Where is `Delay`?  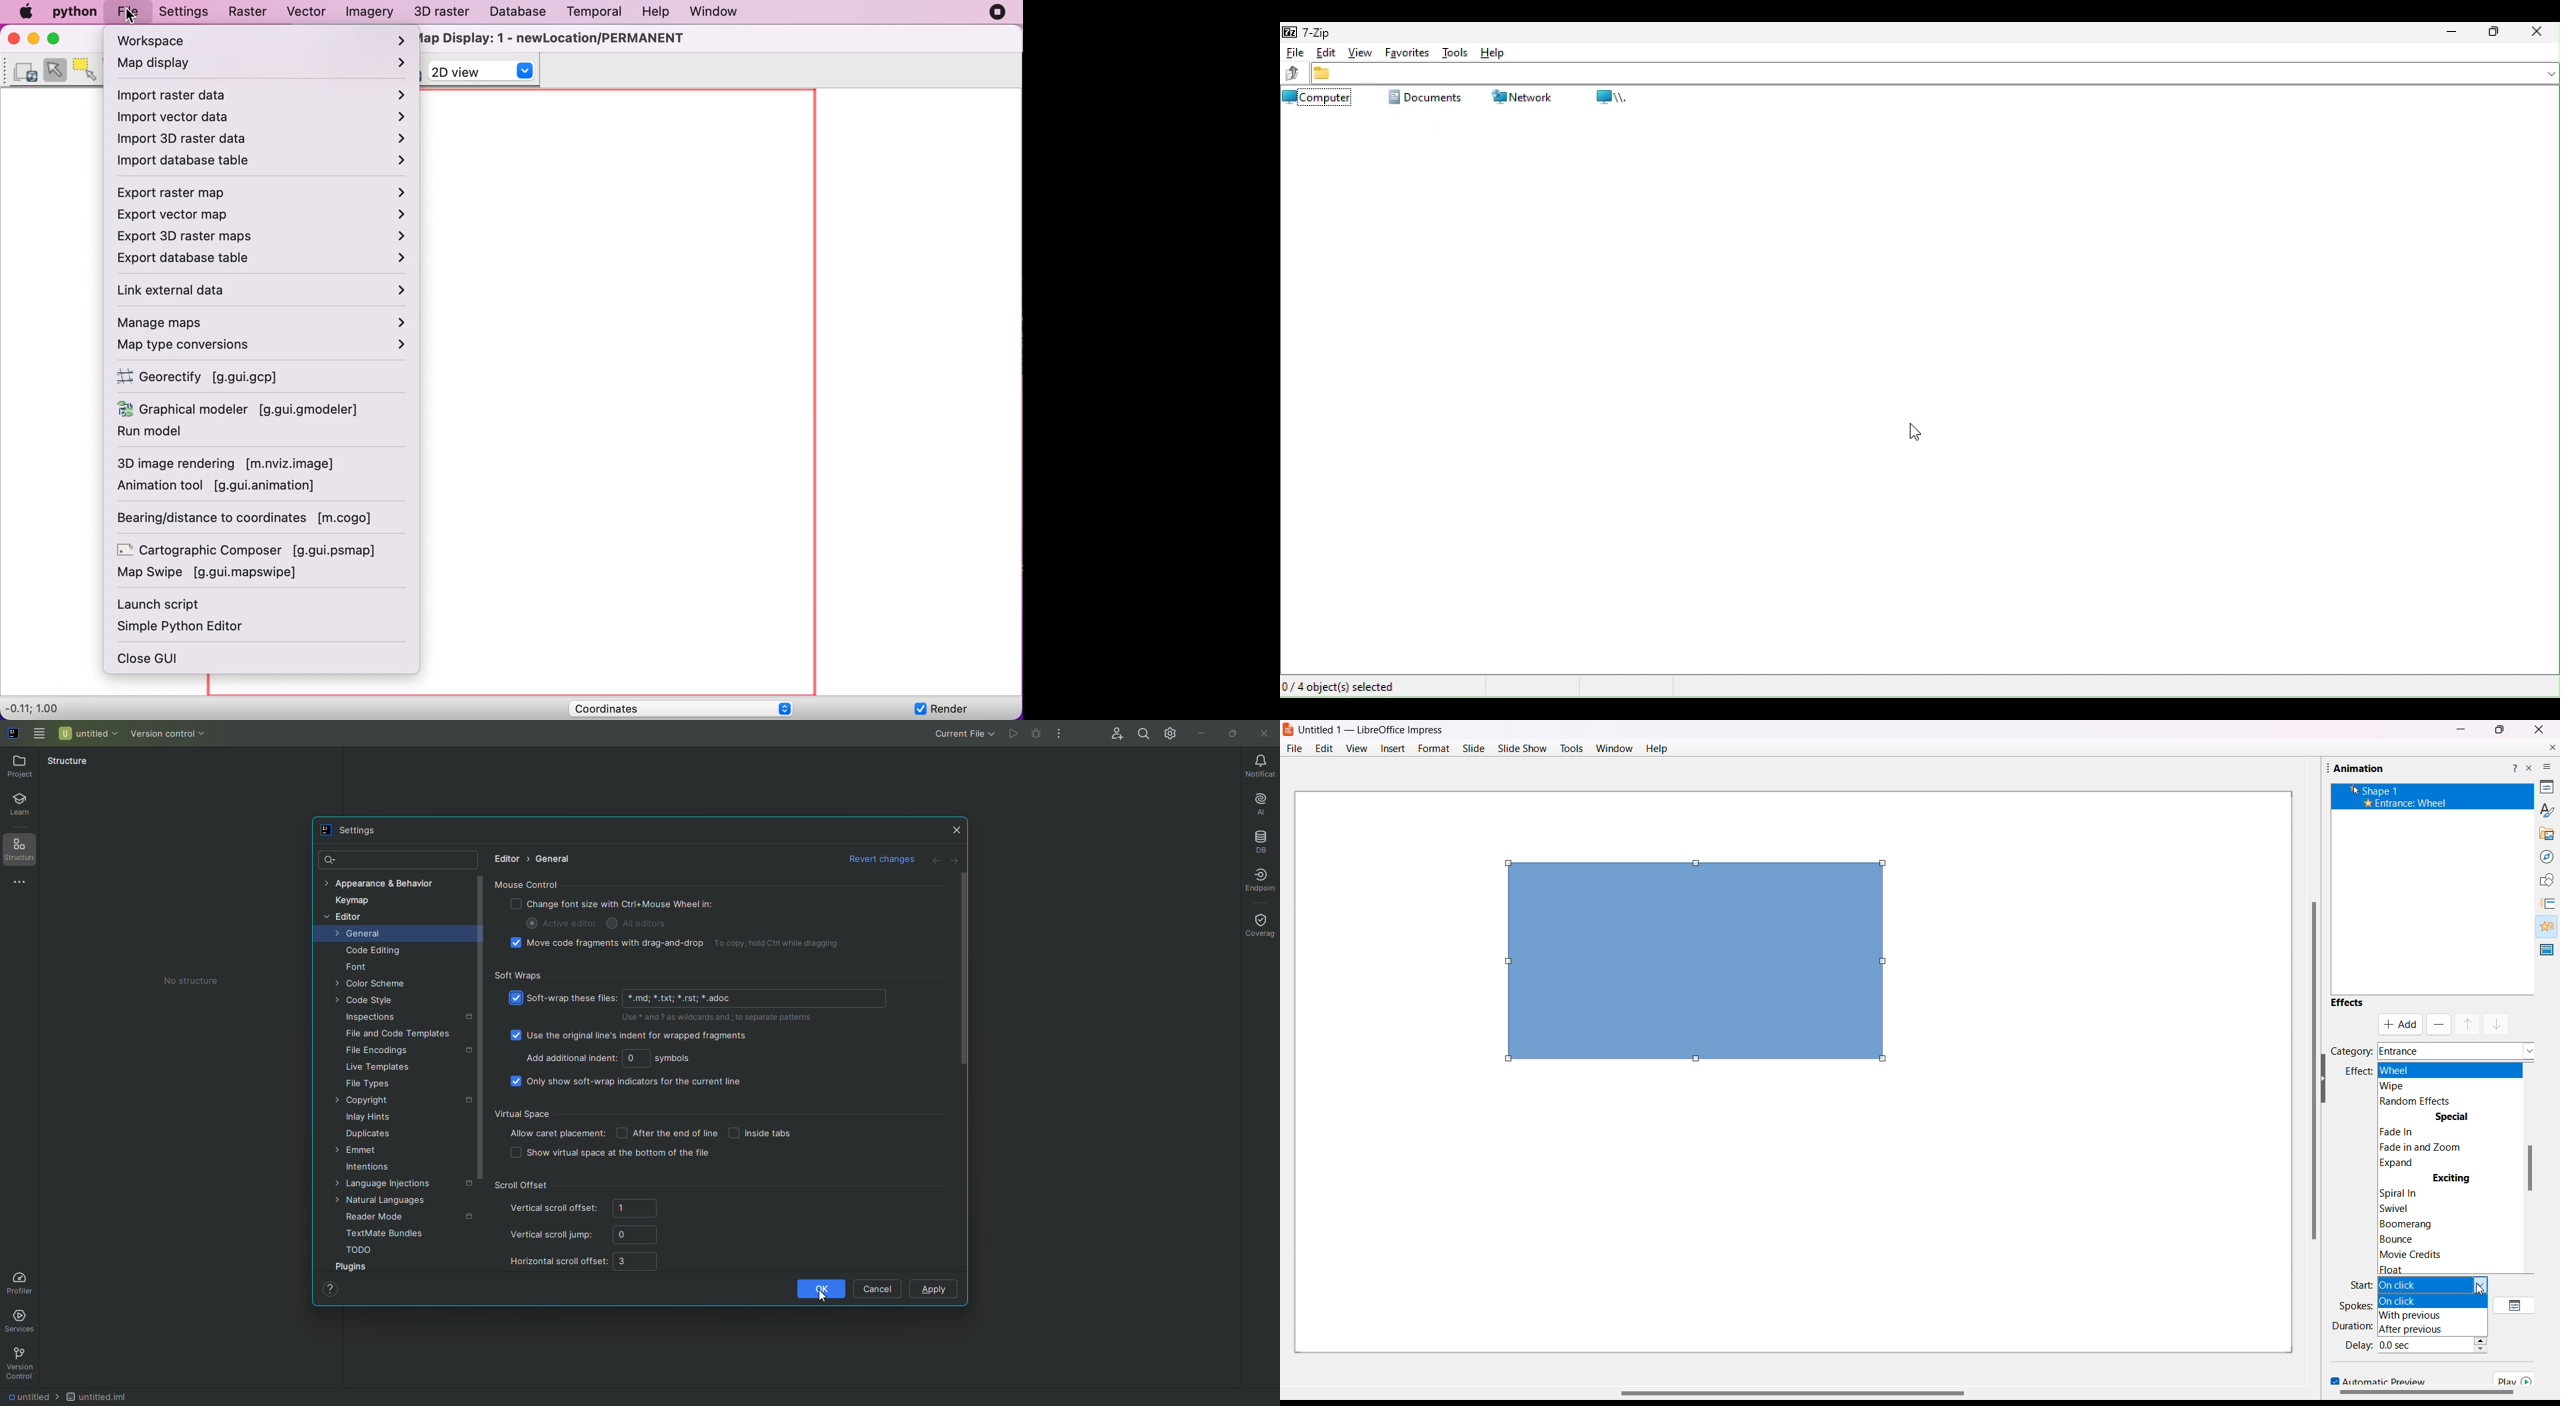
Delay is located at coordinates (2357, 1345).